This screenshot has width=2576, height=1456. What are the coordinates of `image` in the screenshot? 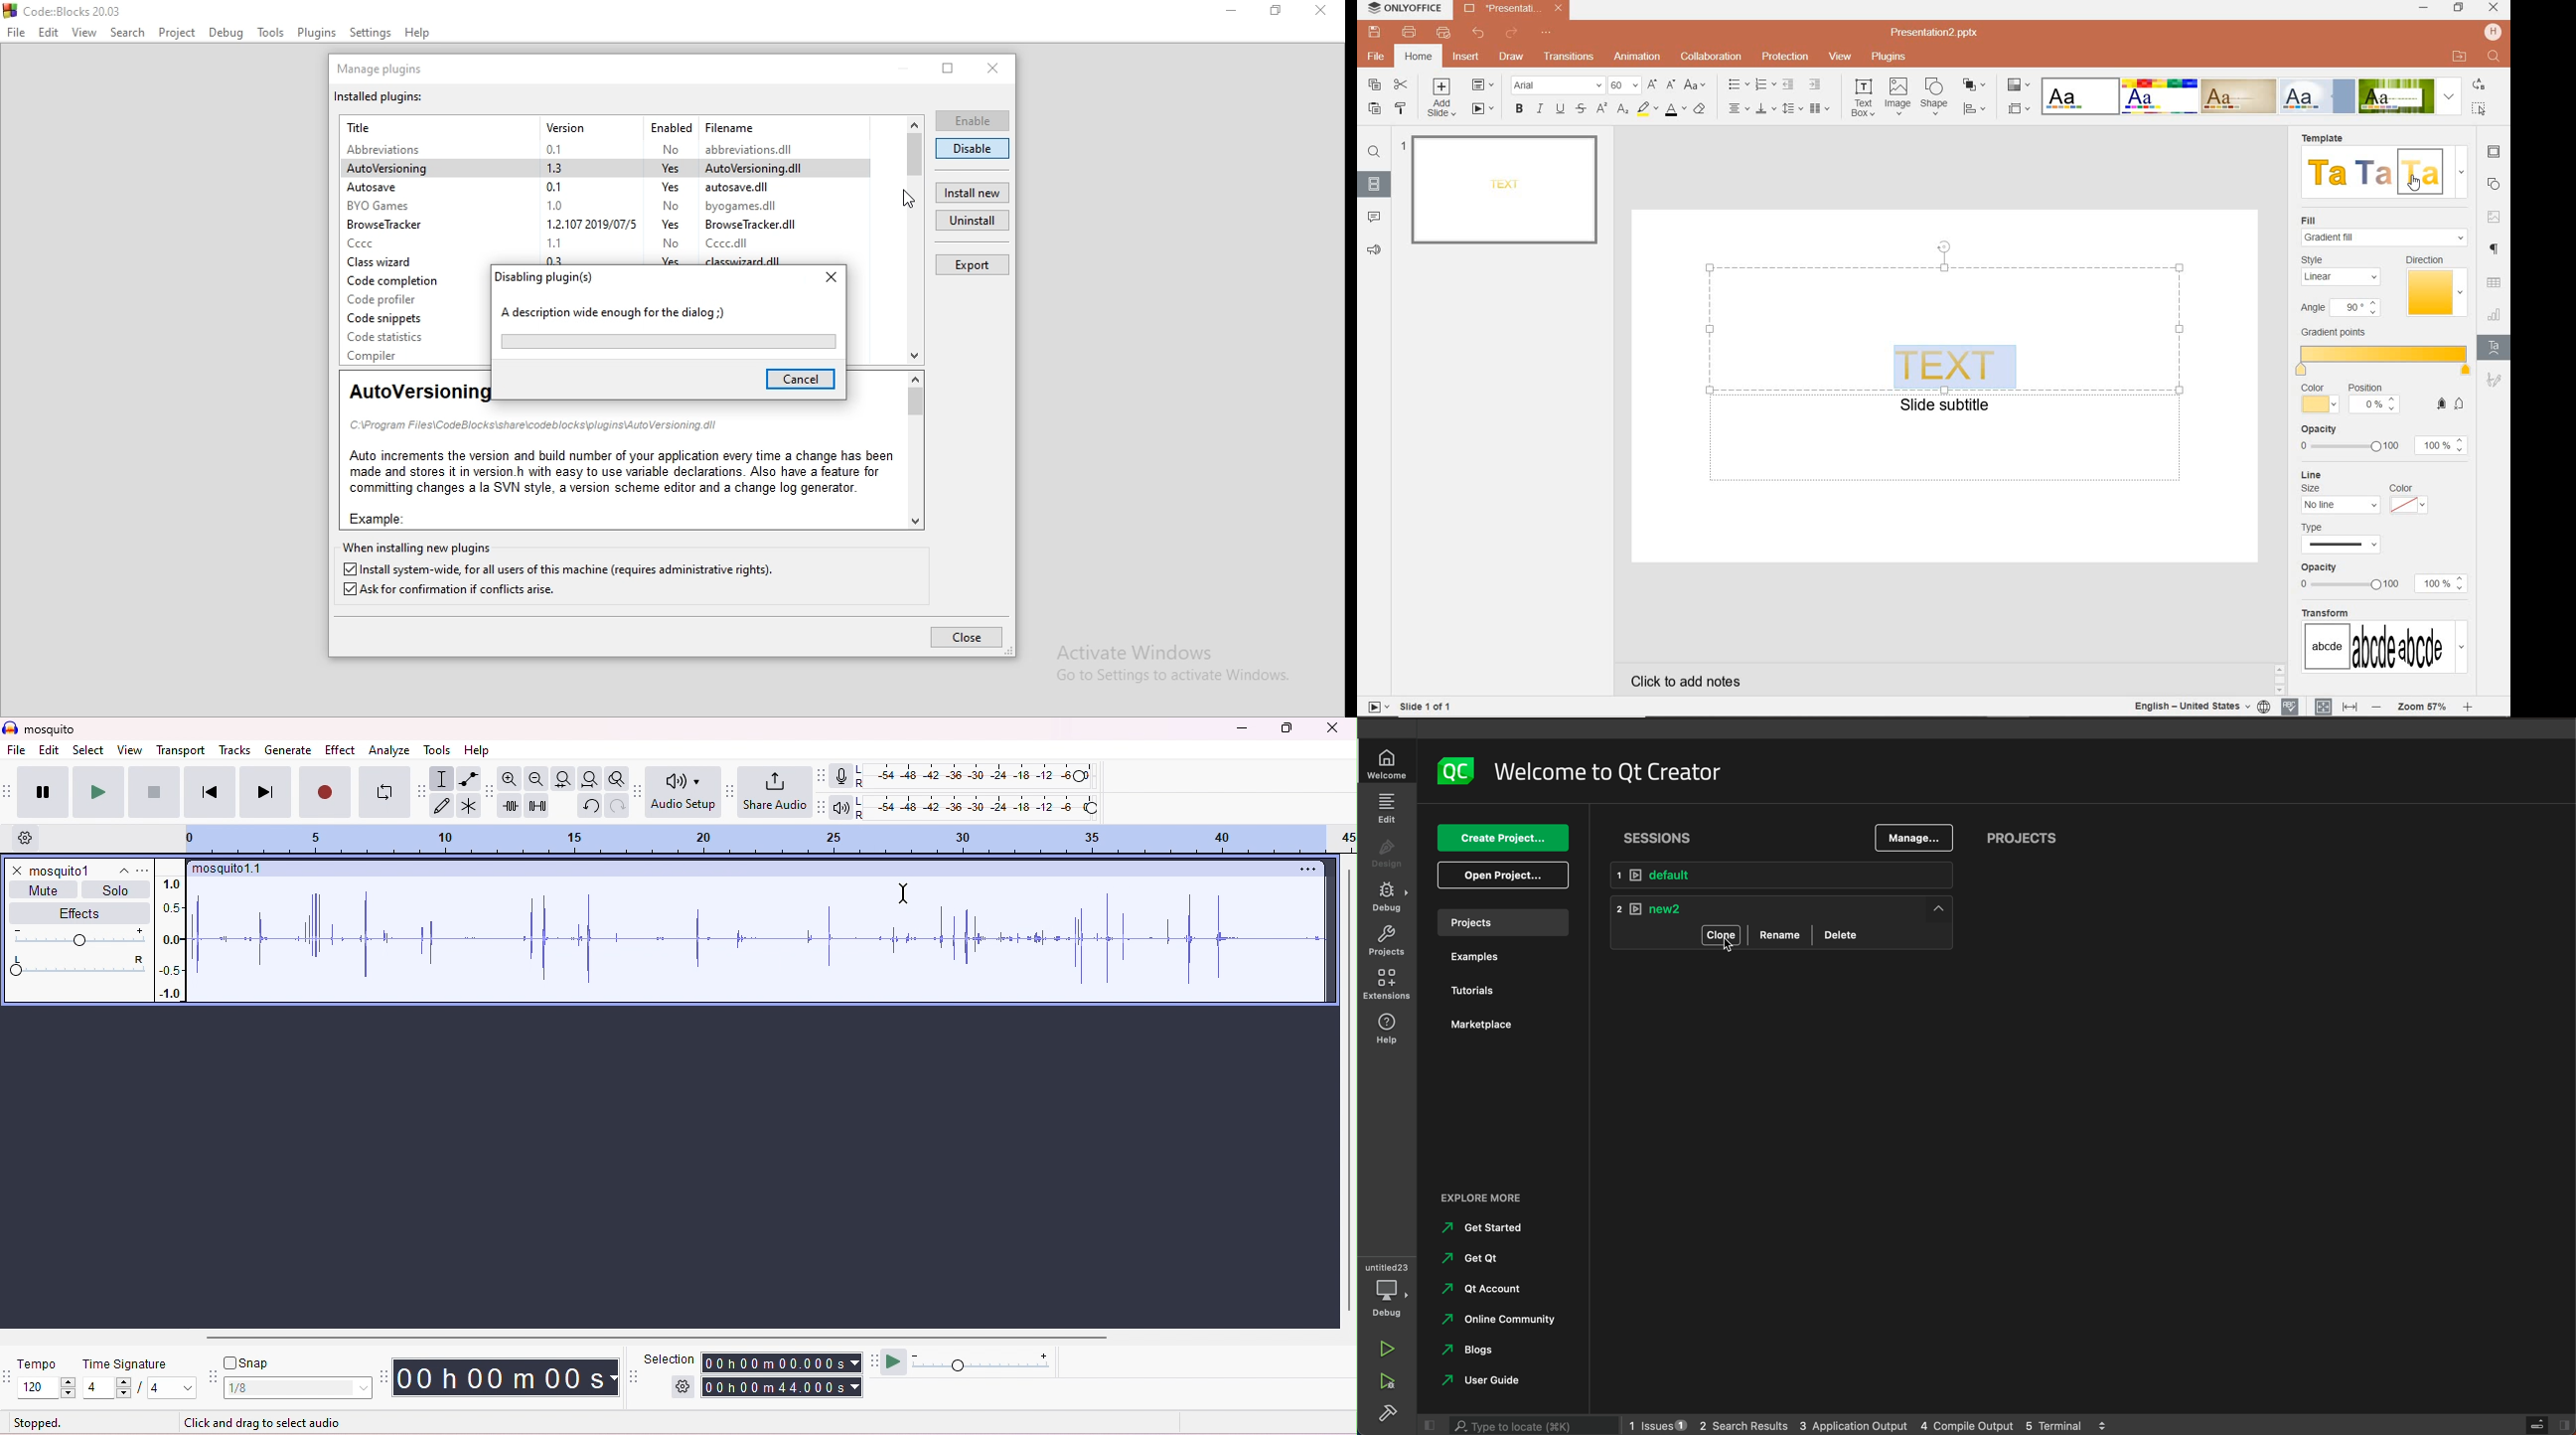 It's located at (1898, 97).